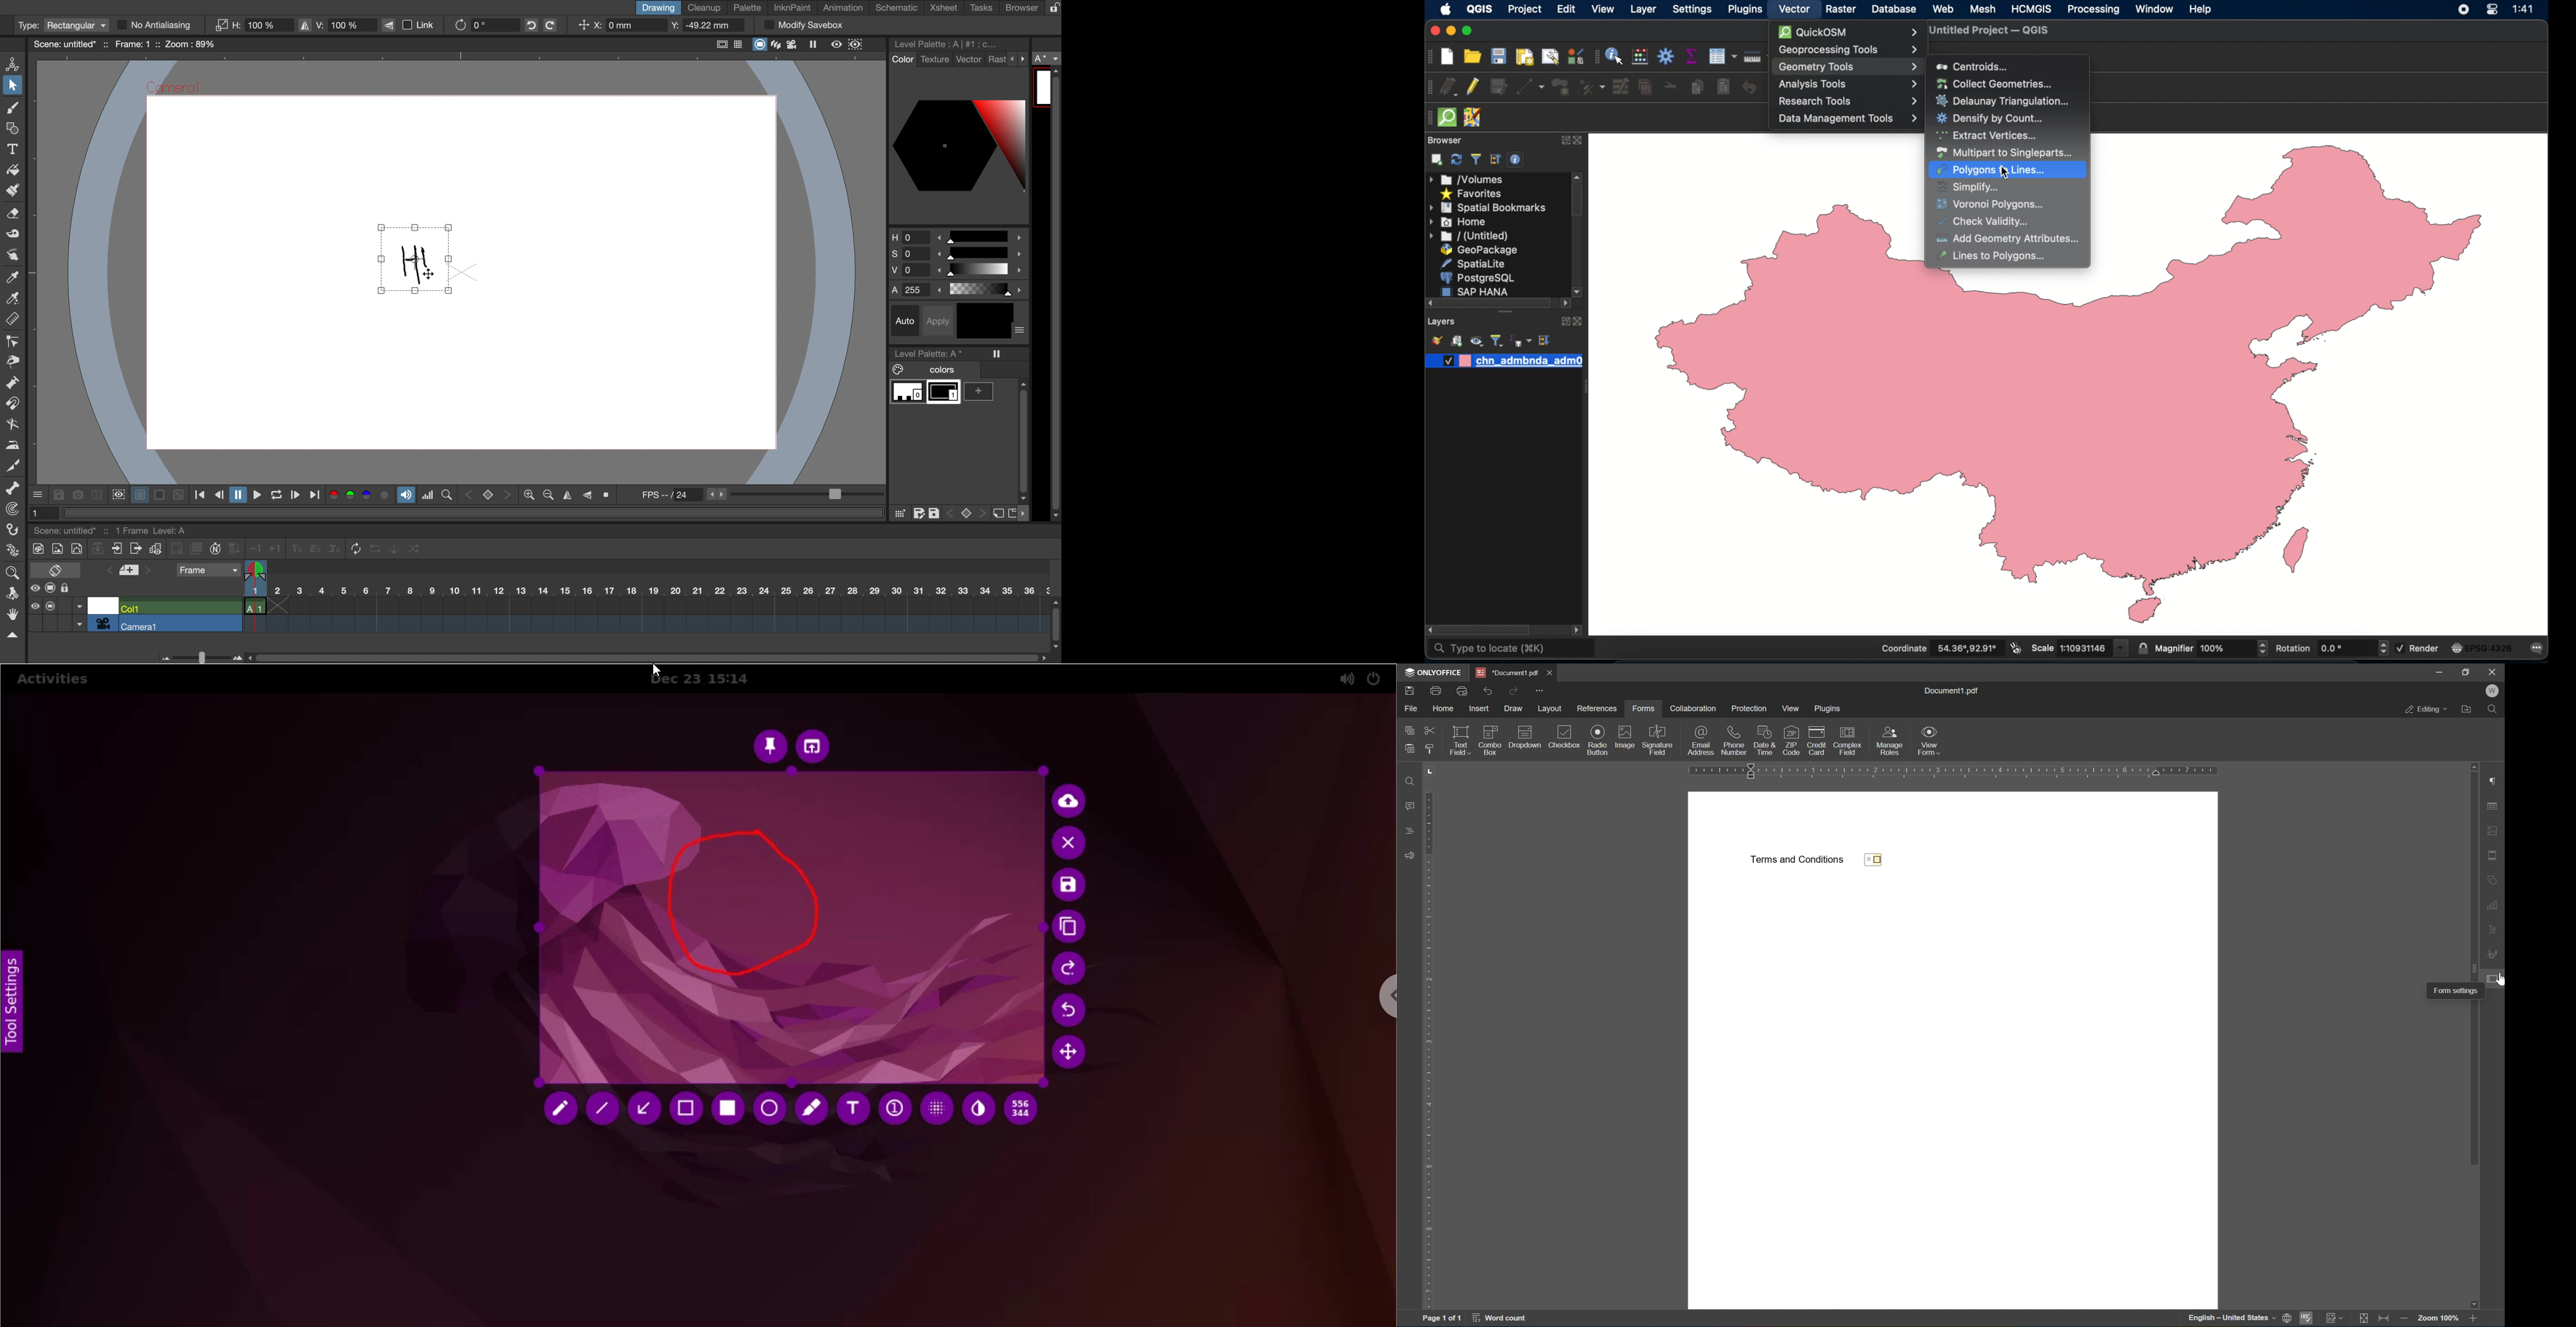 The height and width of the screenshot is (1344, 2576). I want to click on densify by count, so click(1990, 119).